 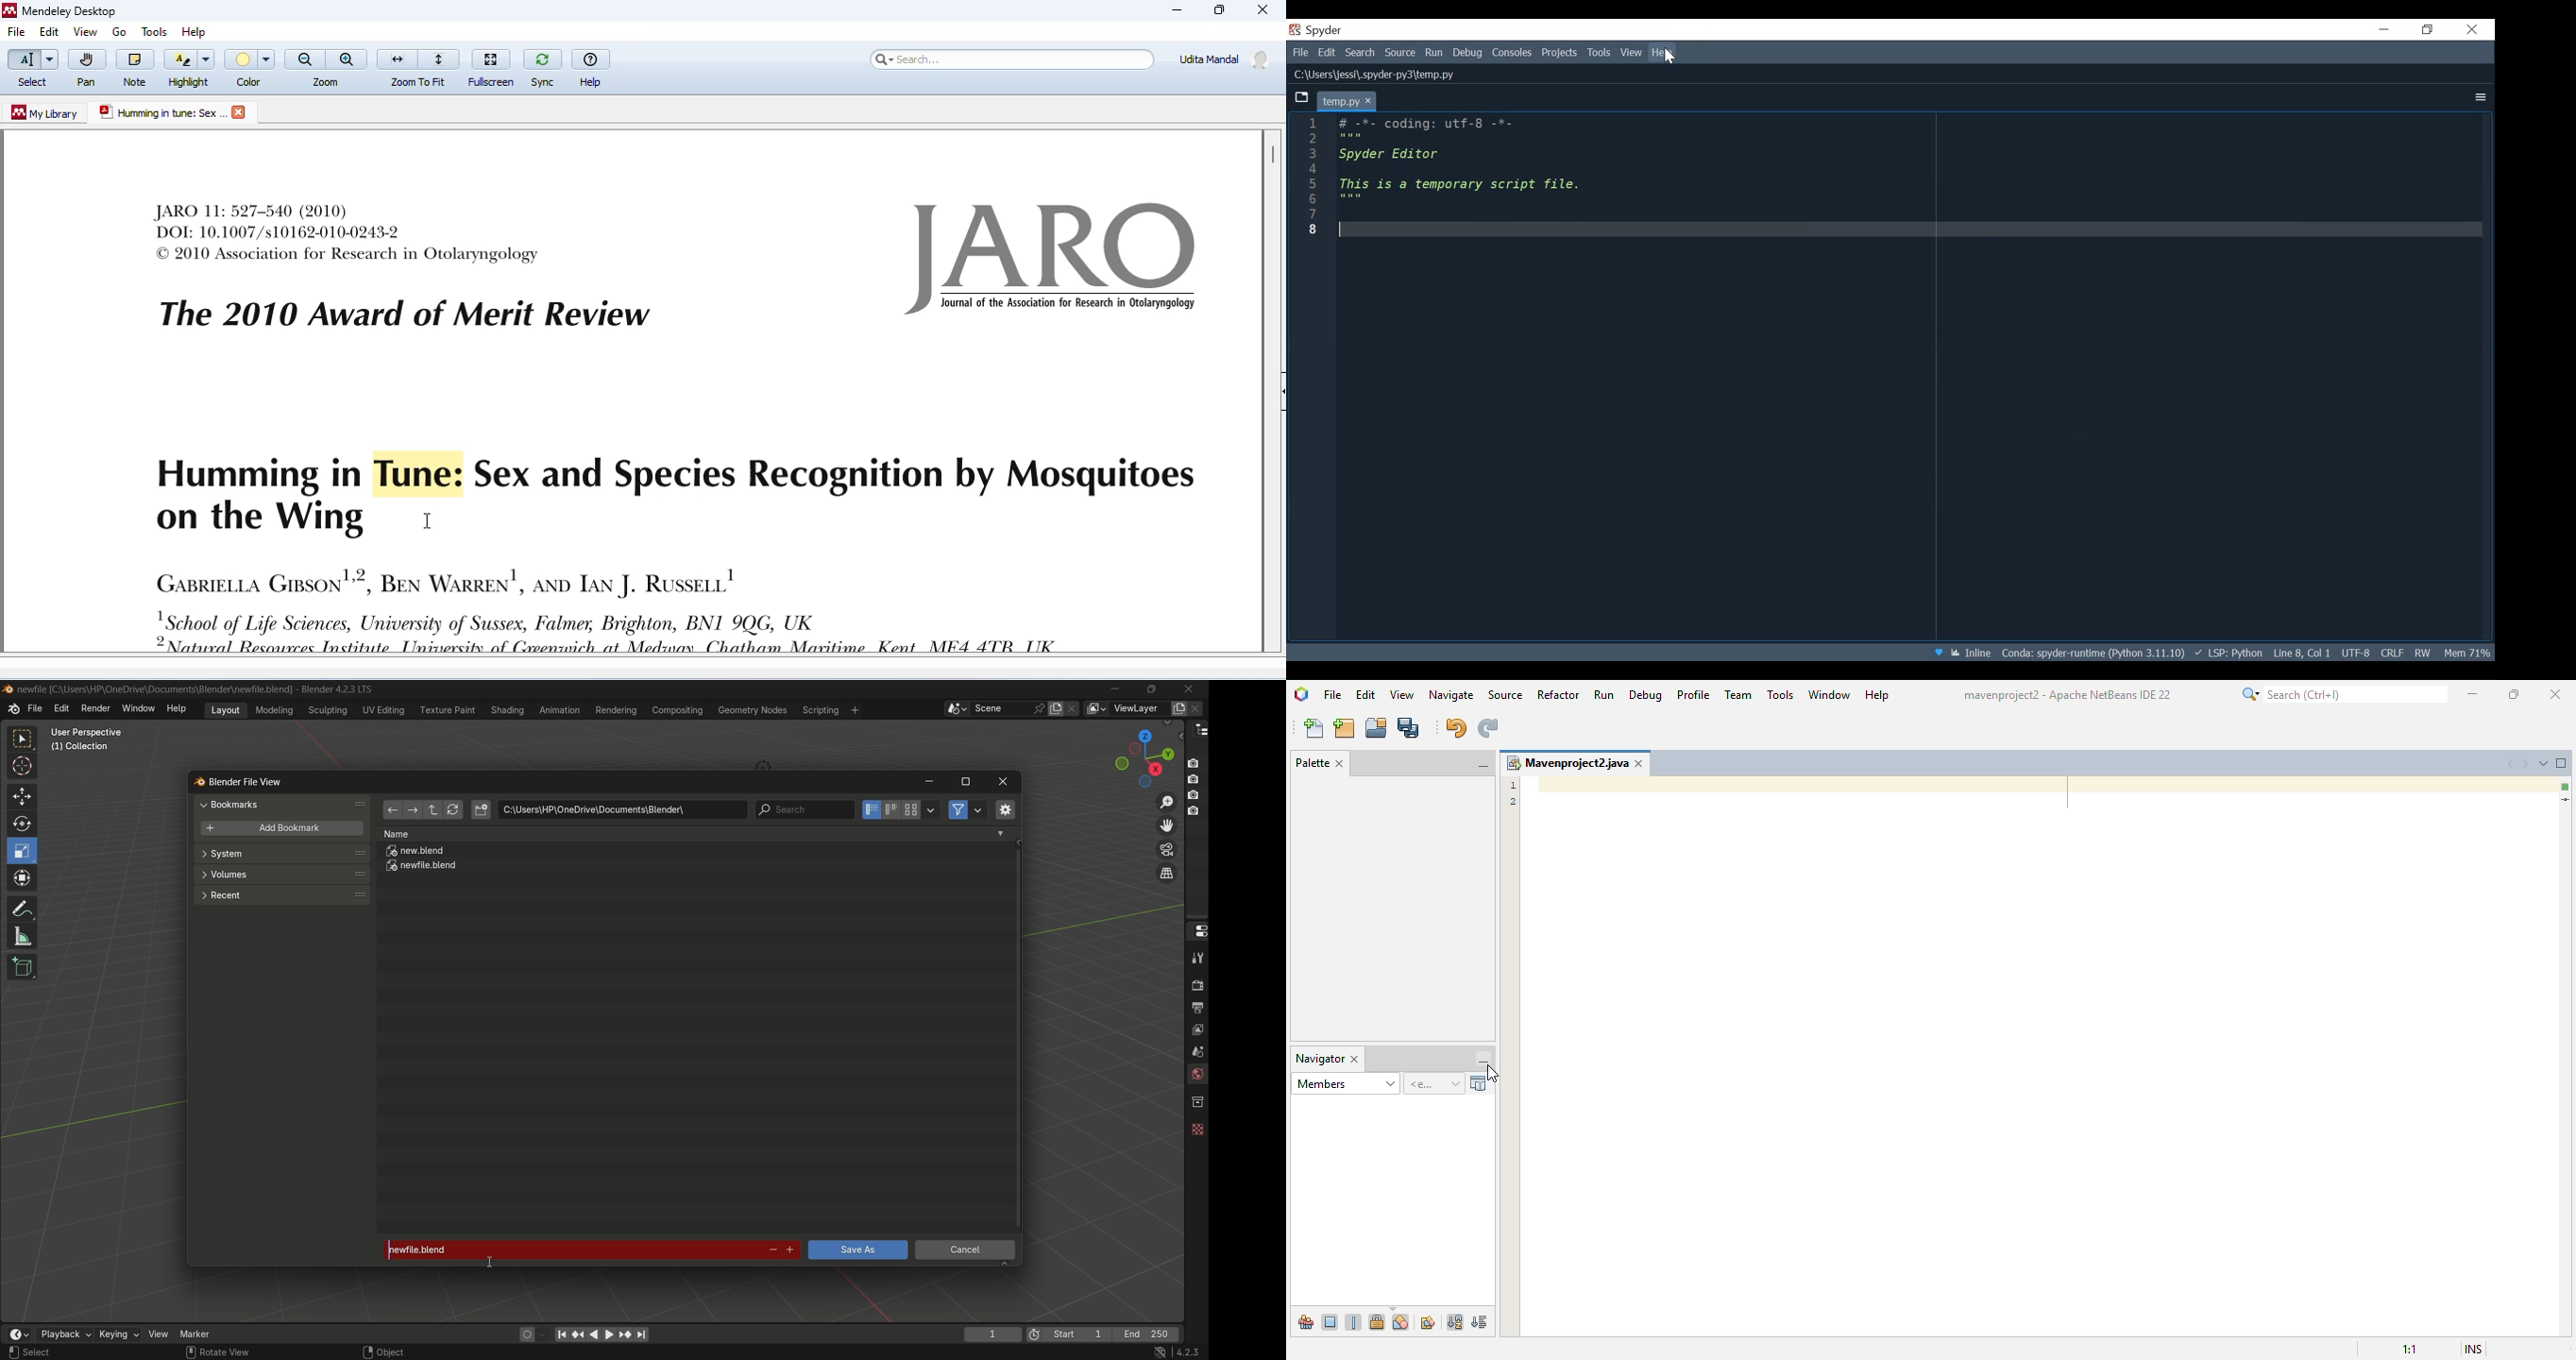 What do you see at coordinates (205, 1333) in the screenshot?
I see `marker` at bounding box center [205, 1333].